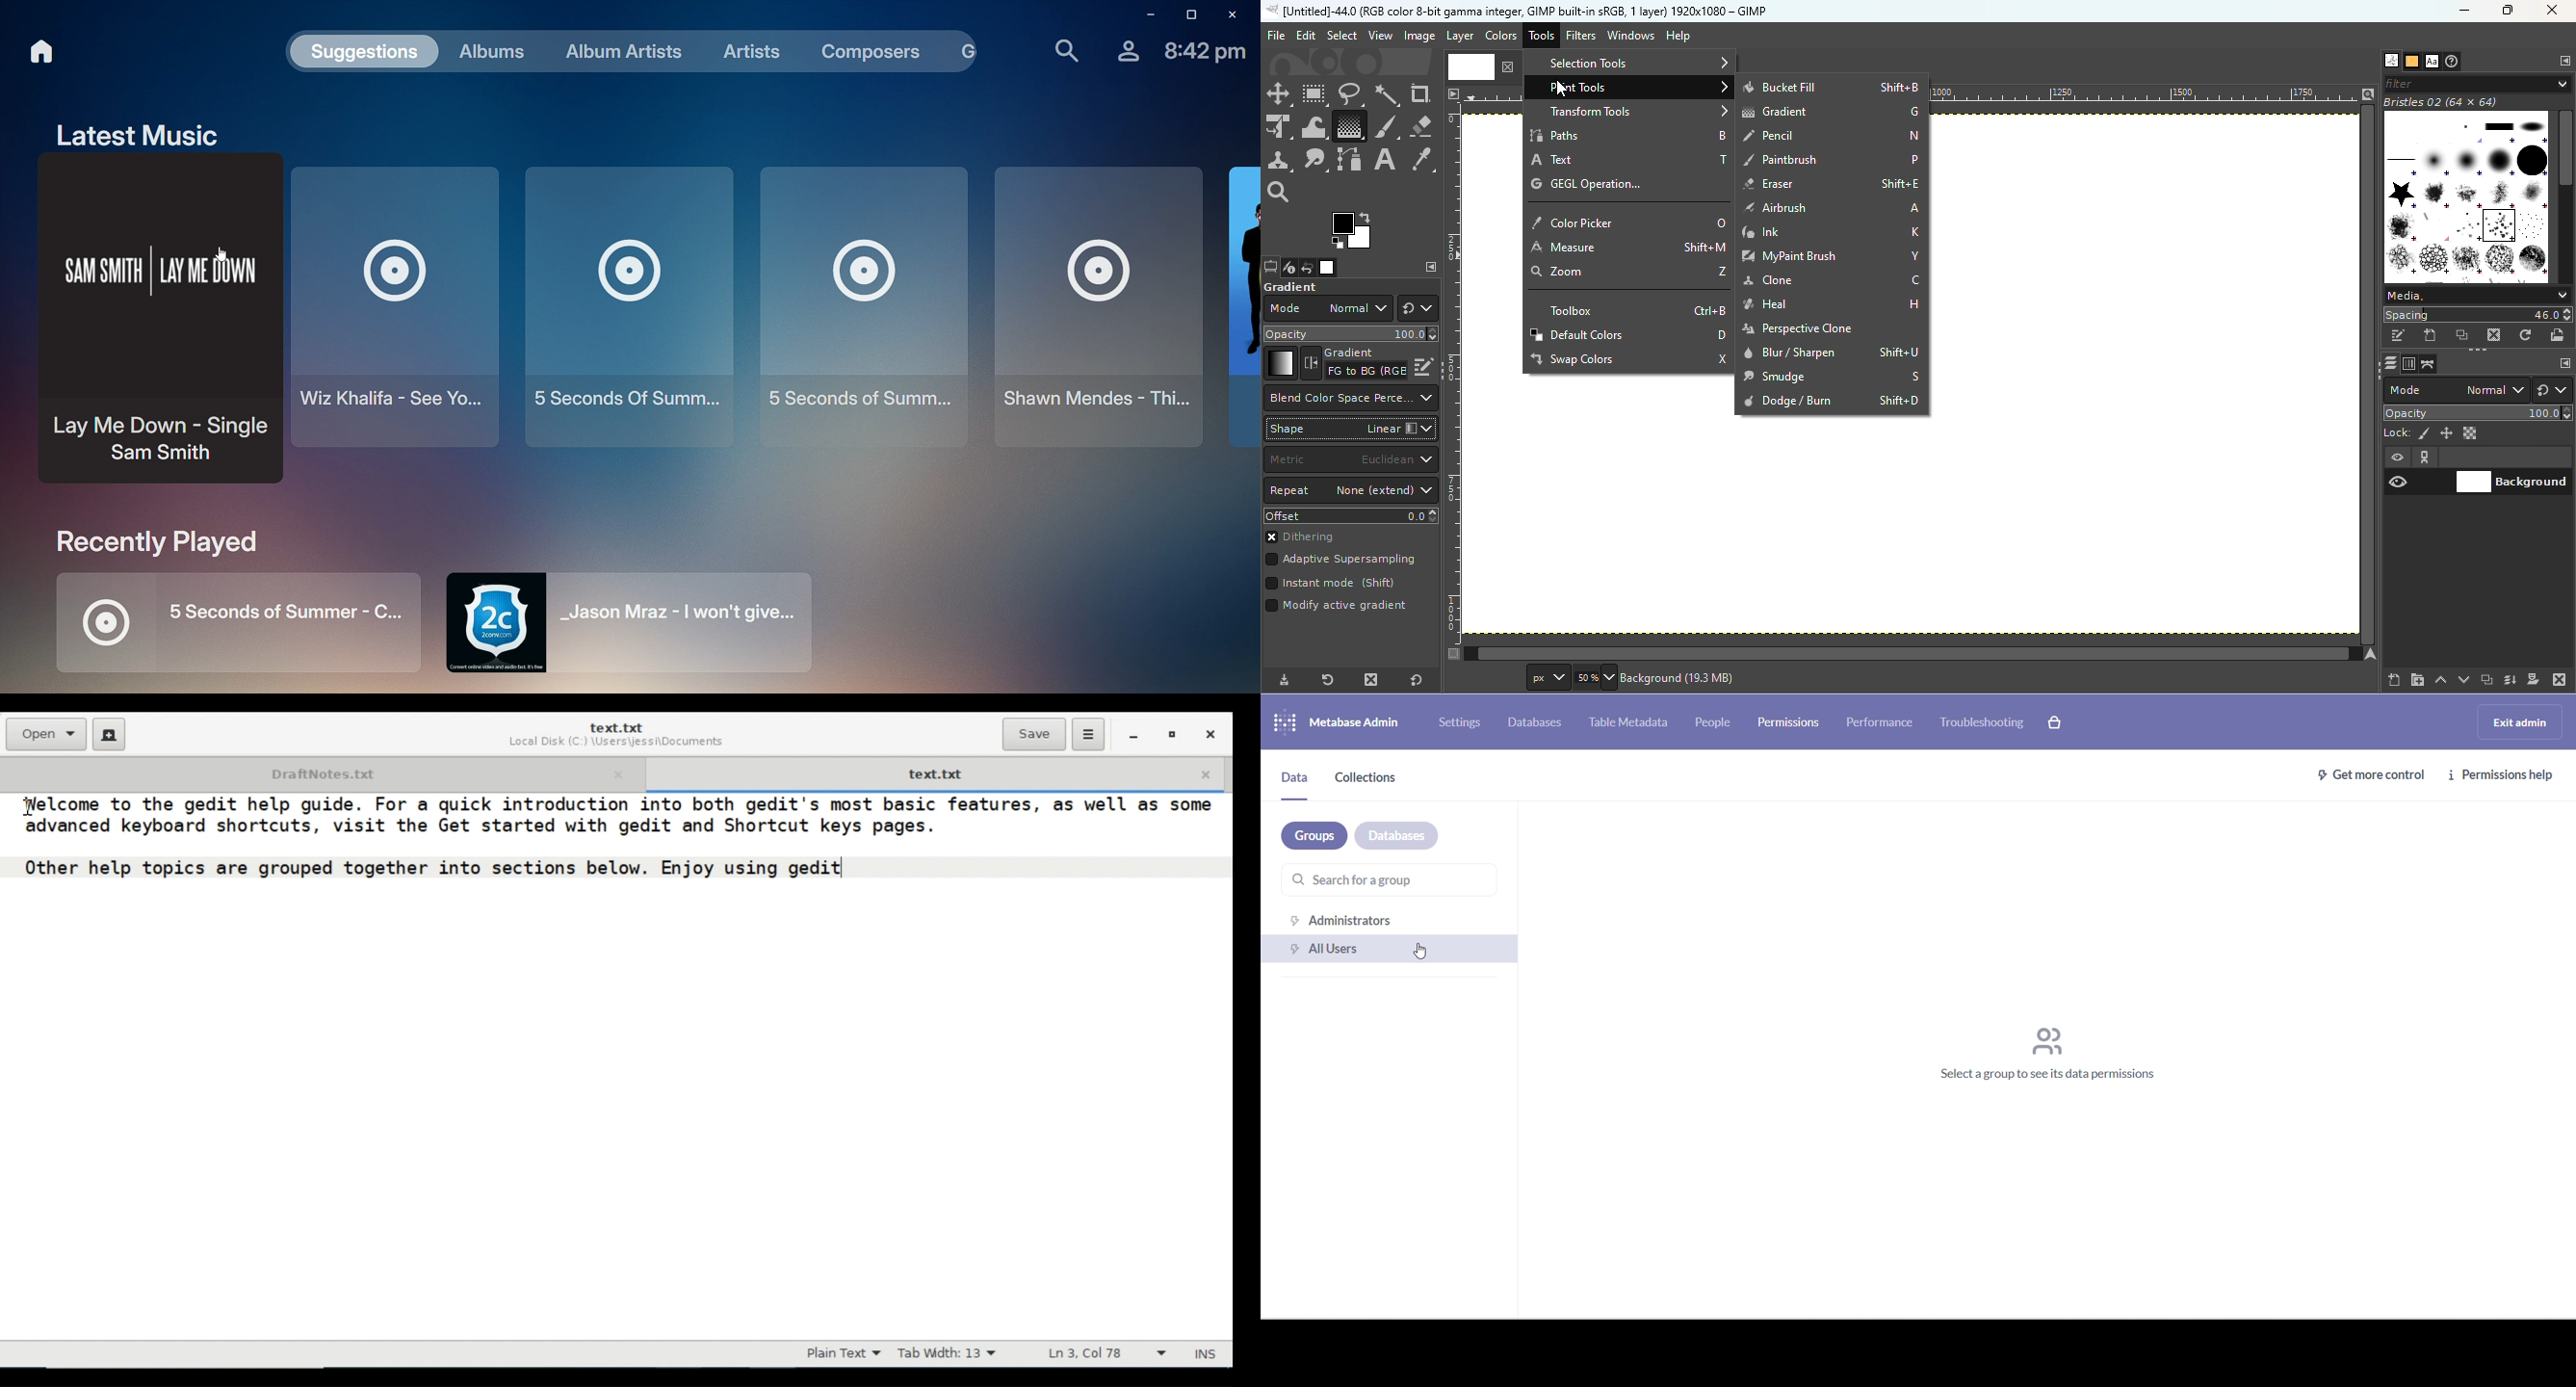 Image resolution: width=2576 pixels, height=1400 pixels. What do you see at coordinates (1544, 38) in the screenshot?
I see `Tools` at bounding box center [1544, 38].